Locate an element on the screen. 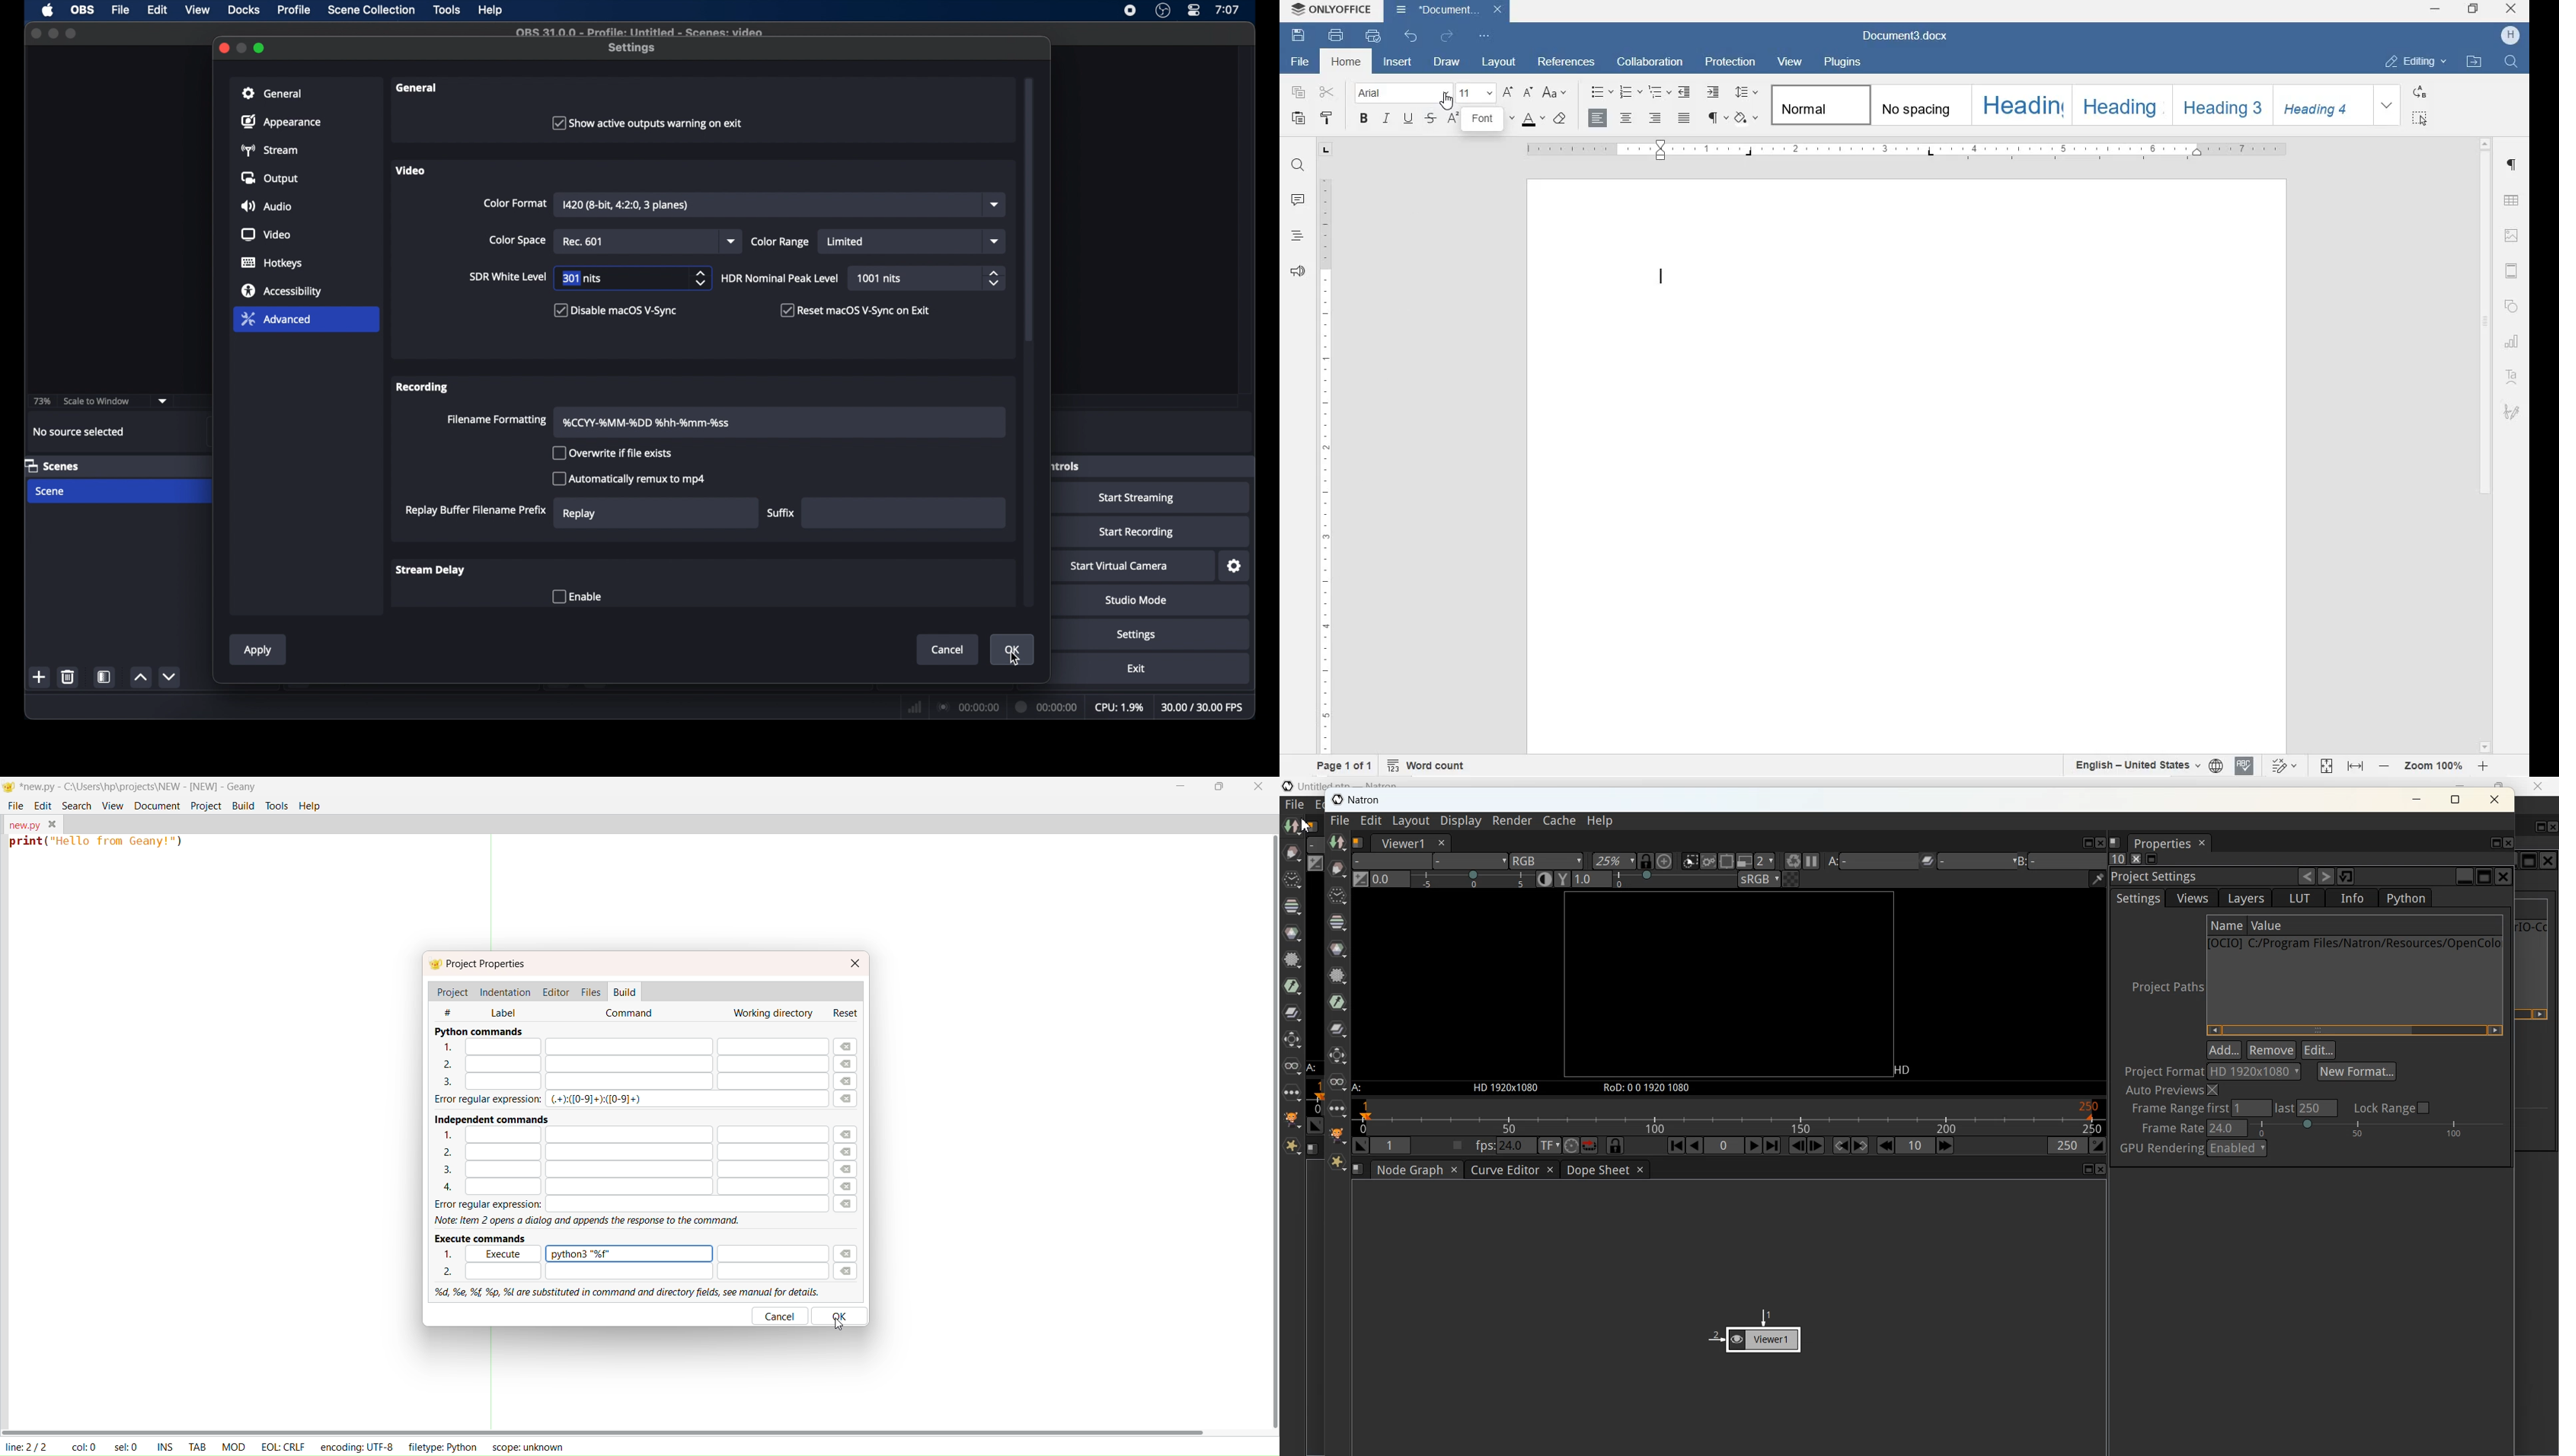 The width and height of the screenshot is (2576, 1456). settings is located at coordinates (1235, 566).